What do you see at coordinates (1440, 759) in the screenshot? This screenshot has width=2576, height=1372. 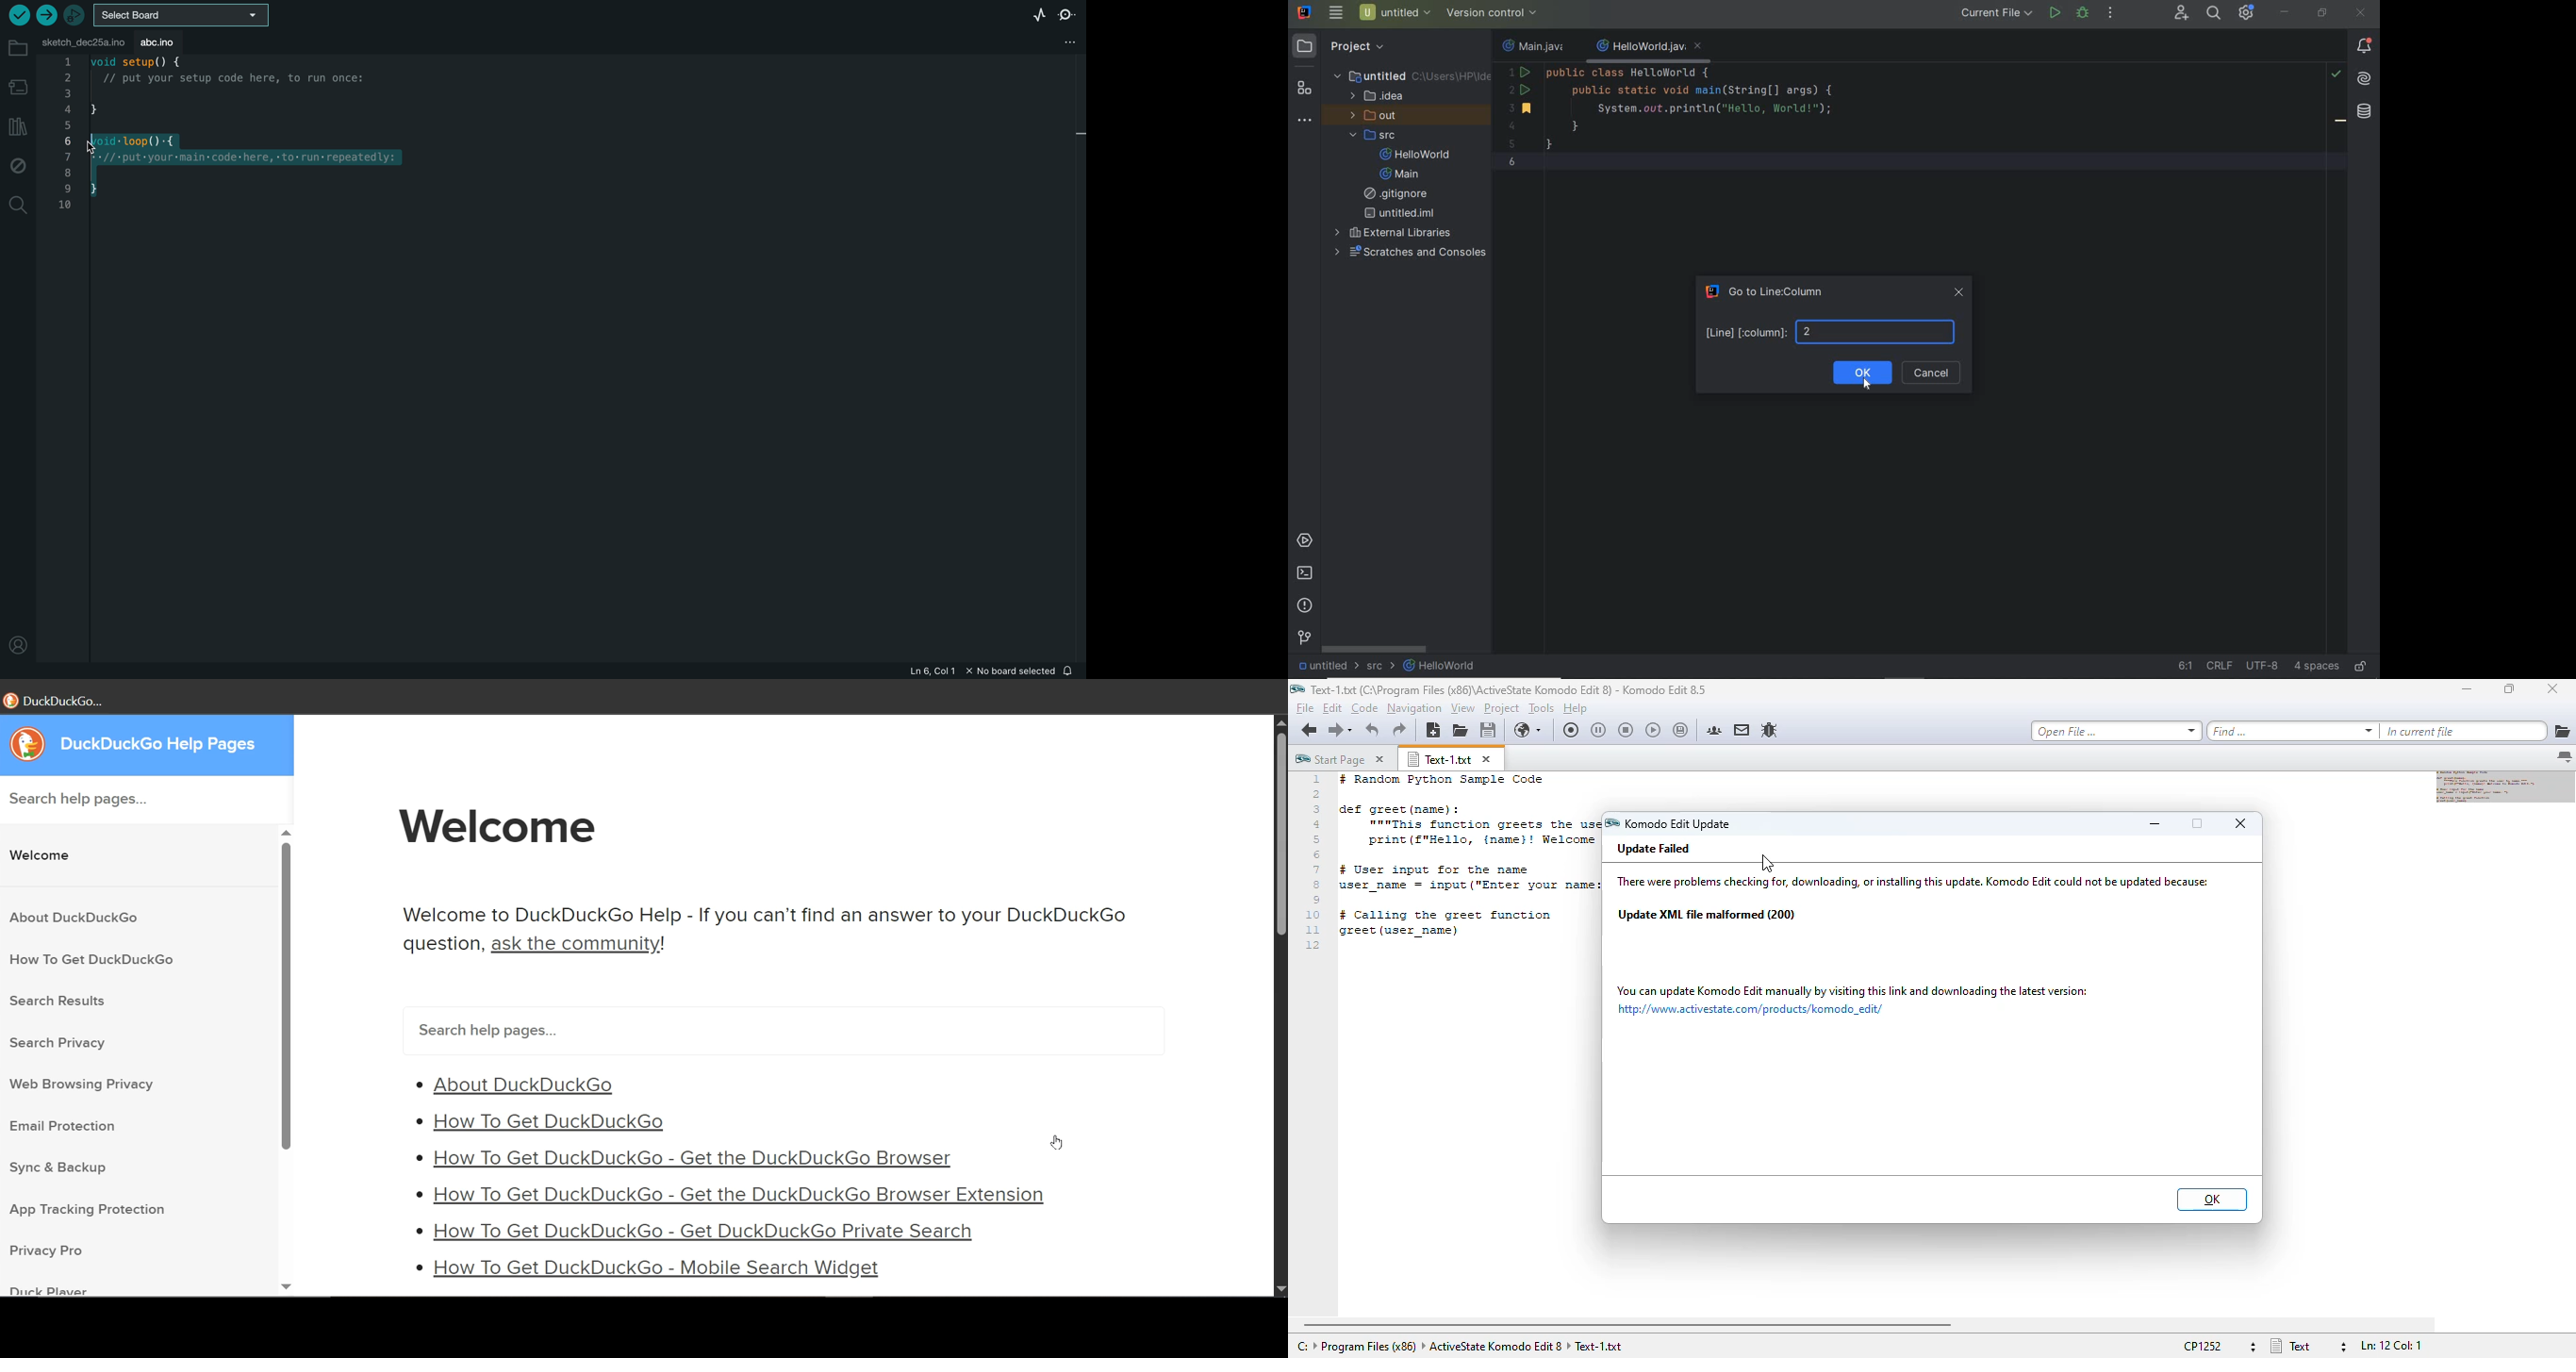 I see `text-1` at bounding box center [1440, 759].